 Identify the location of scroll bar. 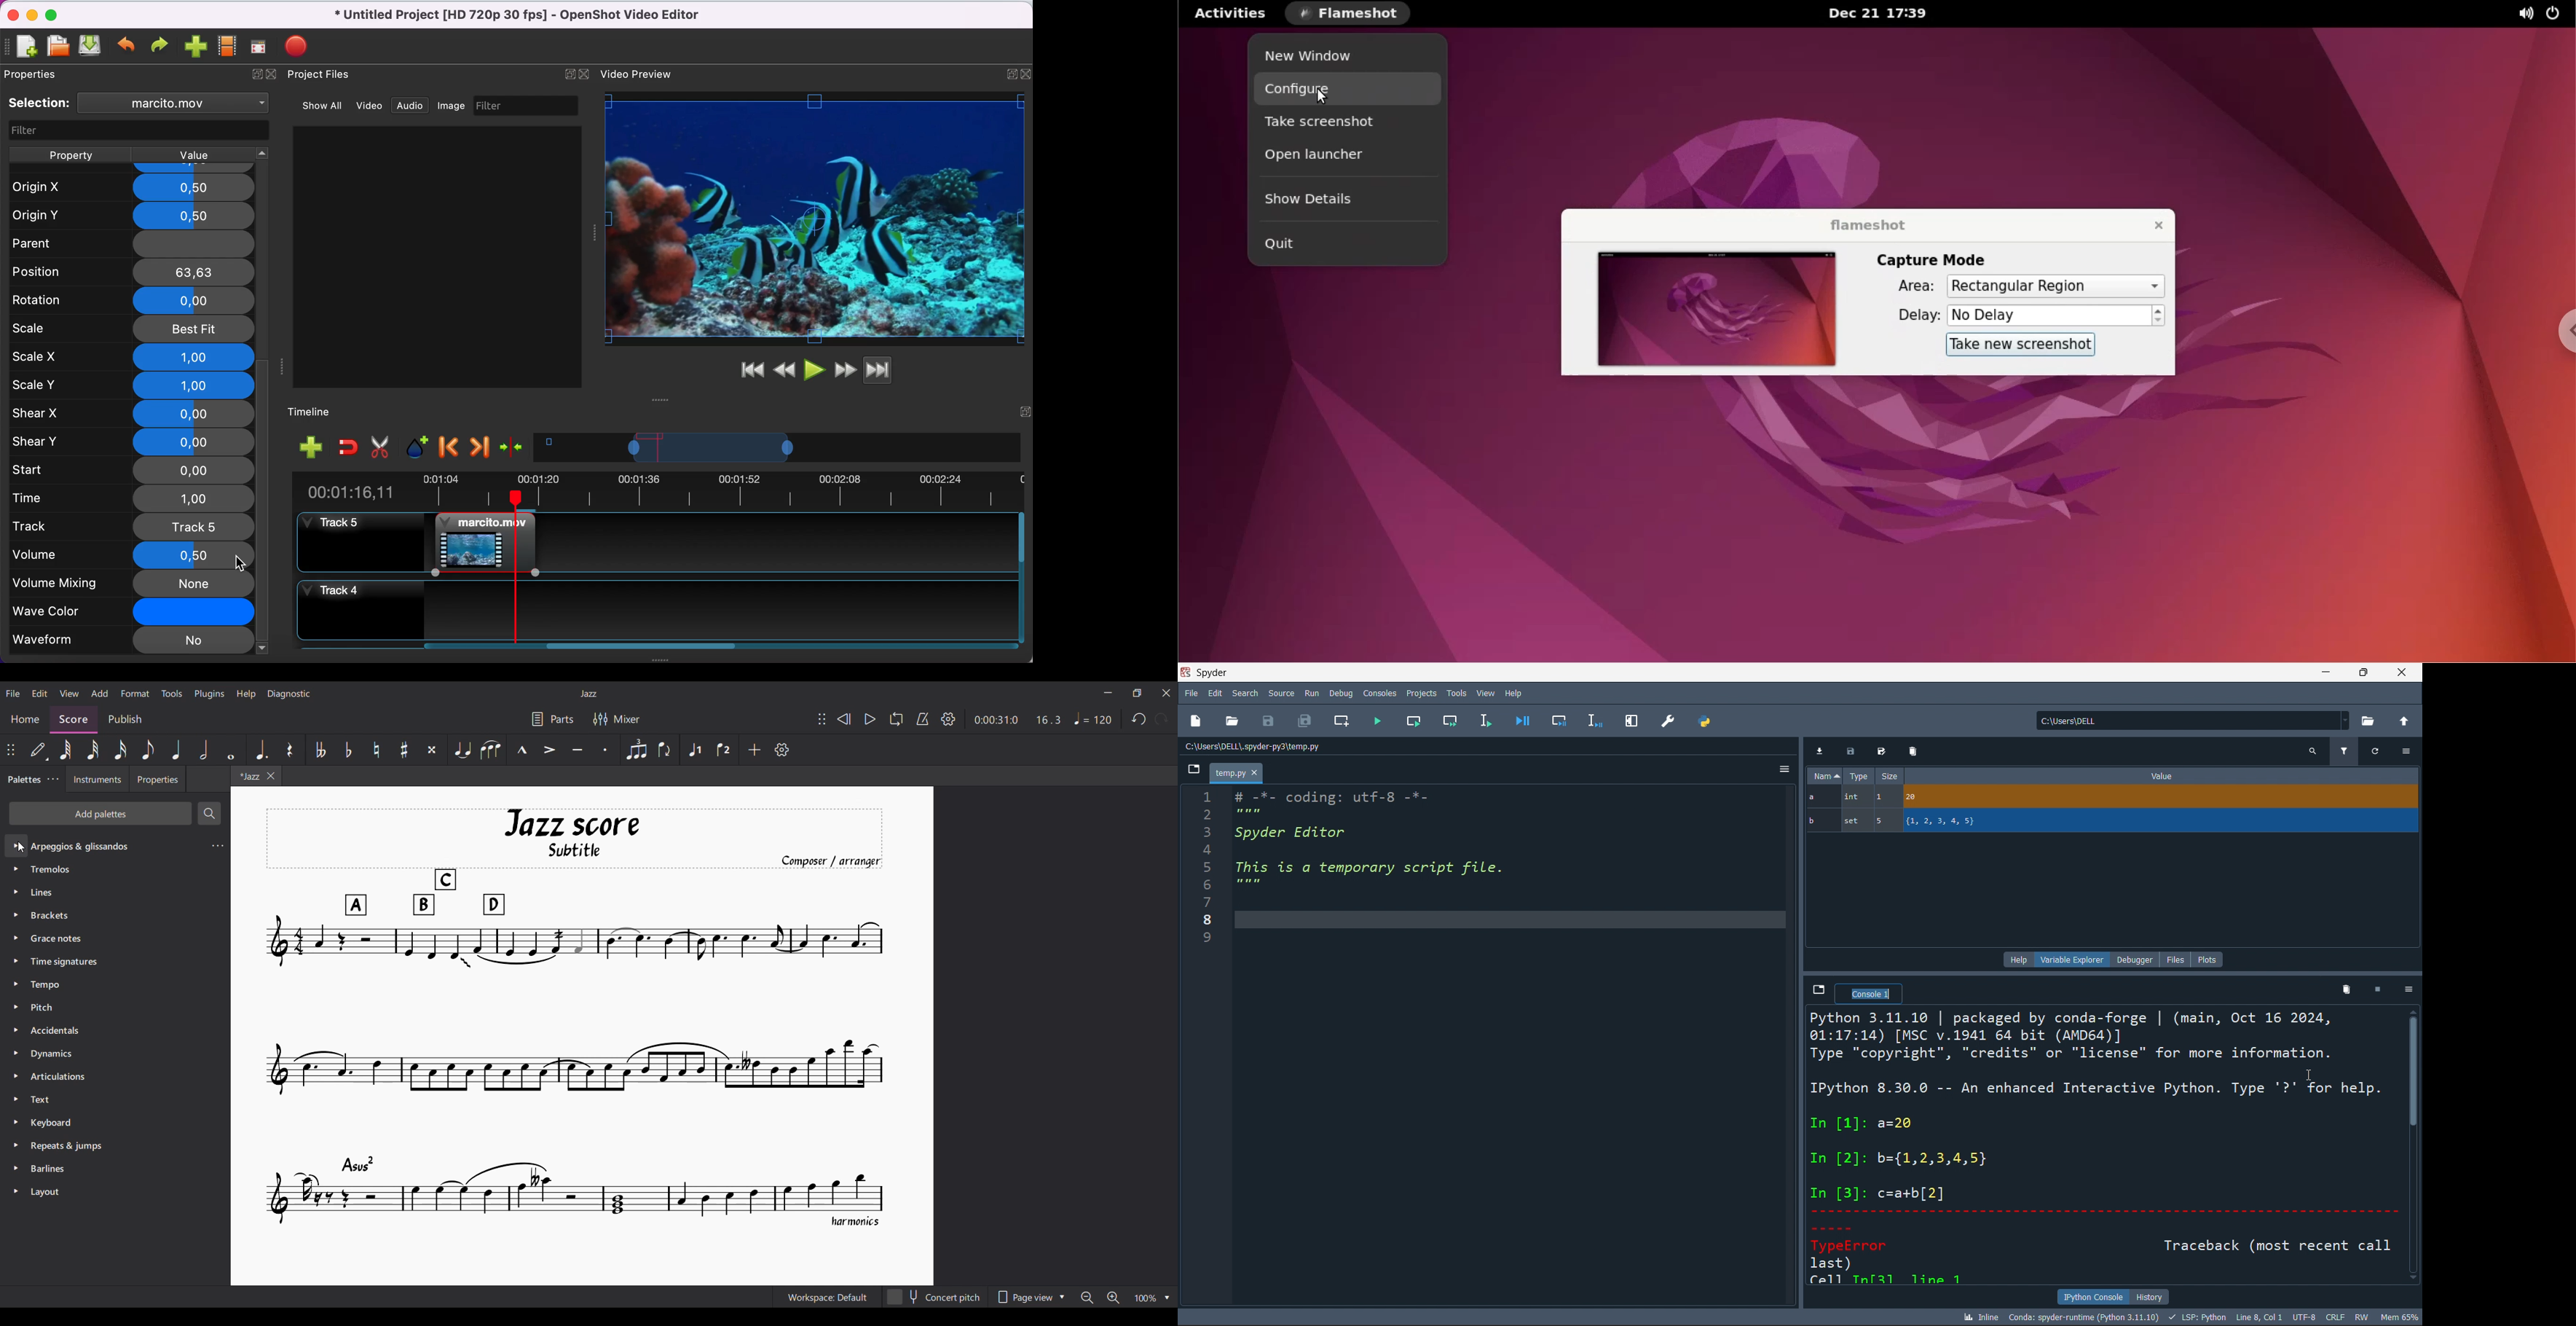
(2415, 1148).